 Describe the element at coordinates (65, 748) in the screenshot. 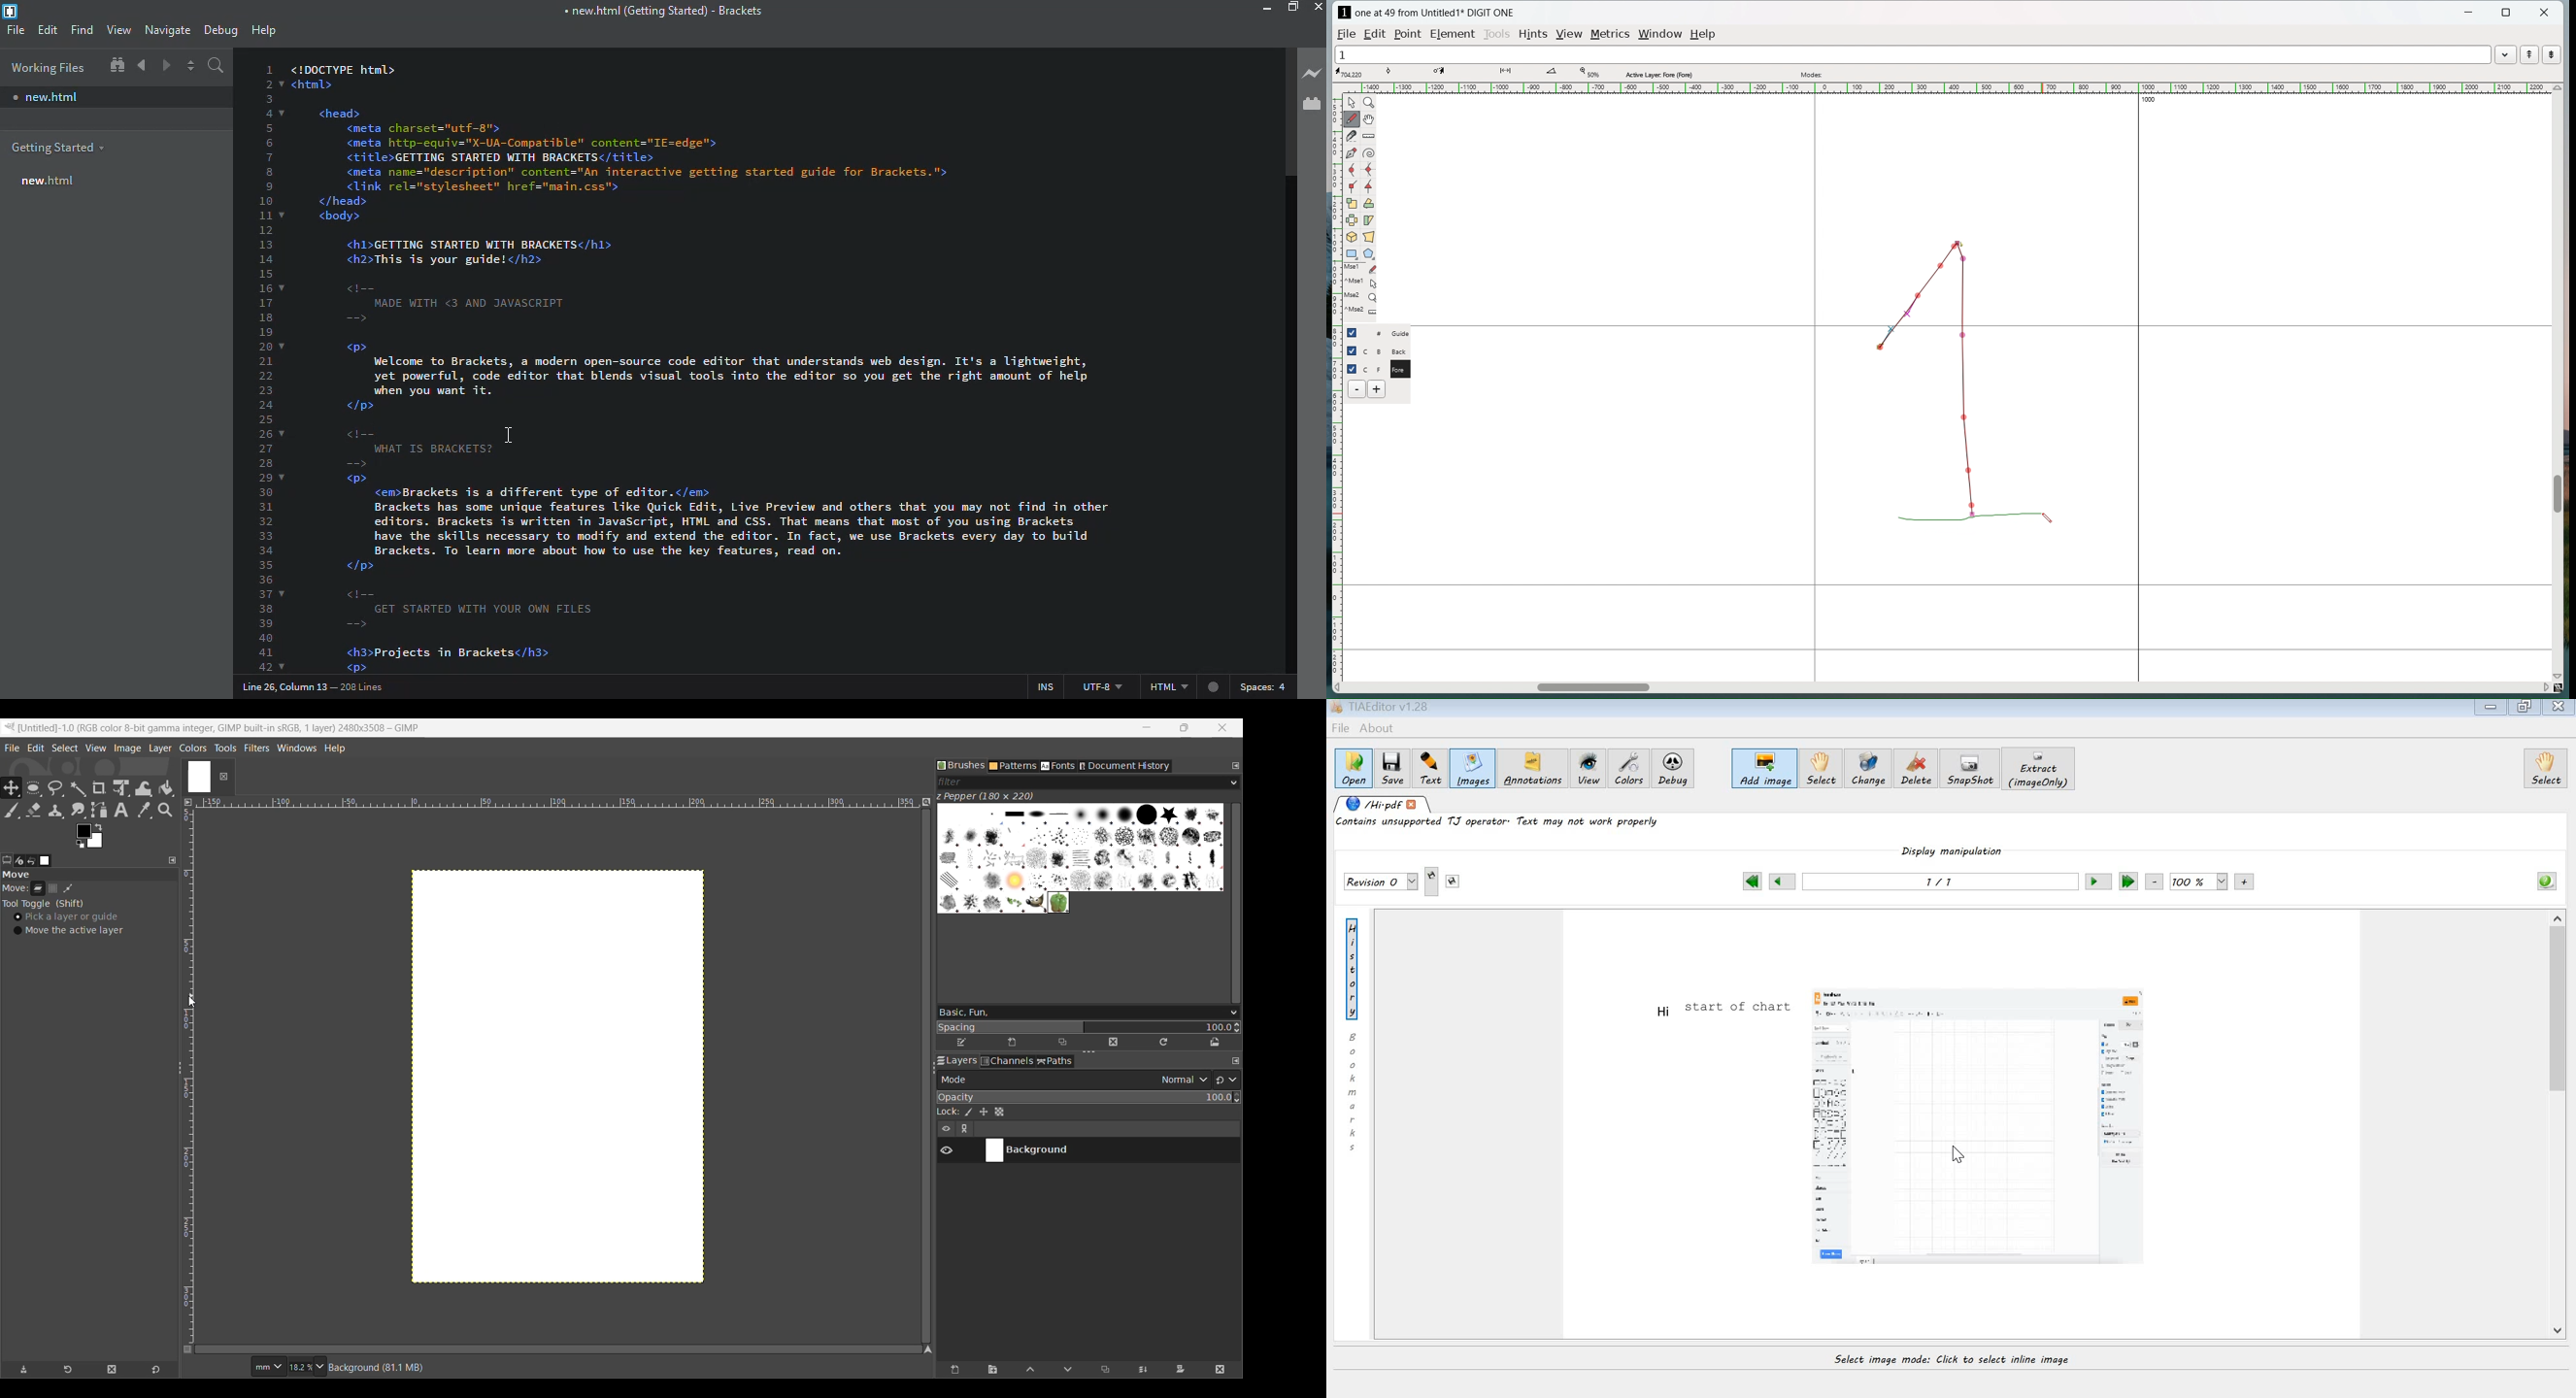

I see `Select menu` at that location.